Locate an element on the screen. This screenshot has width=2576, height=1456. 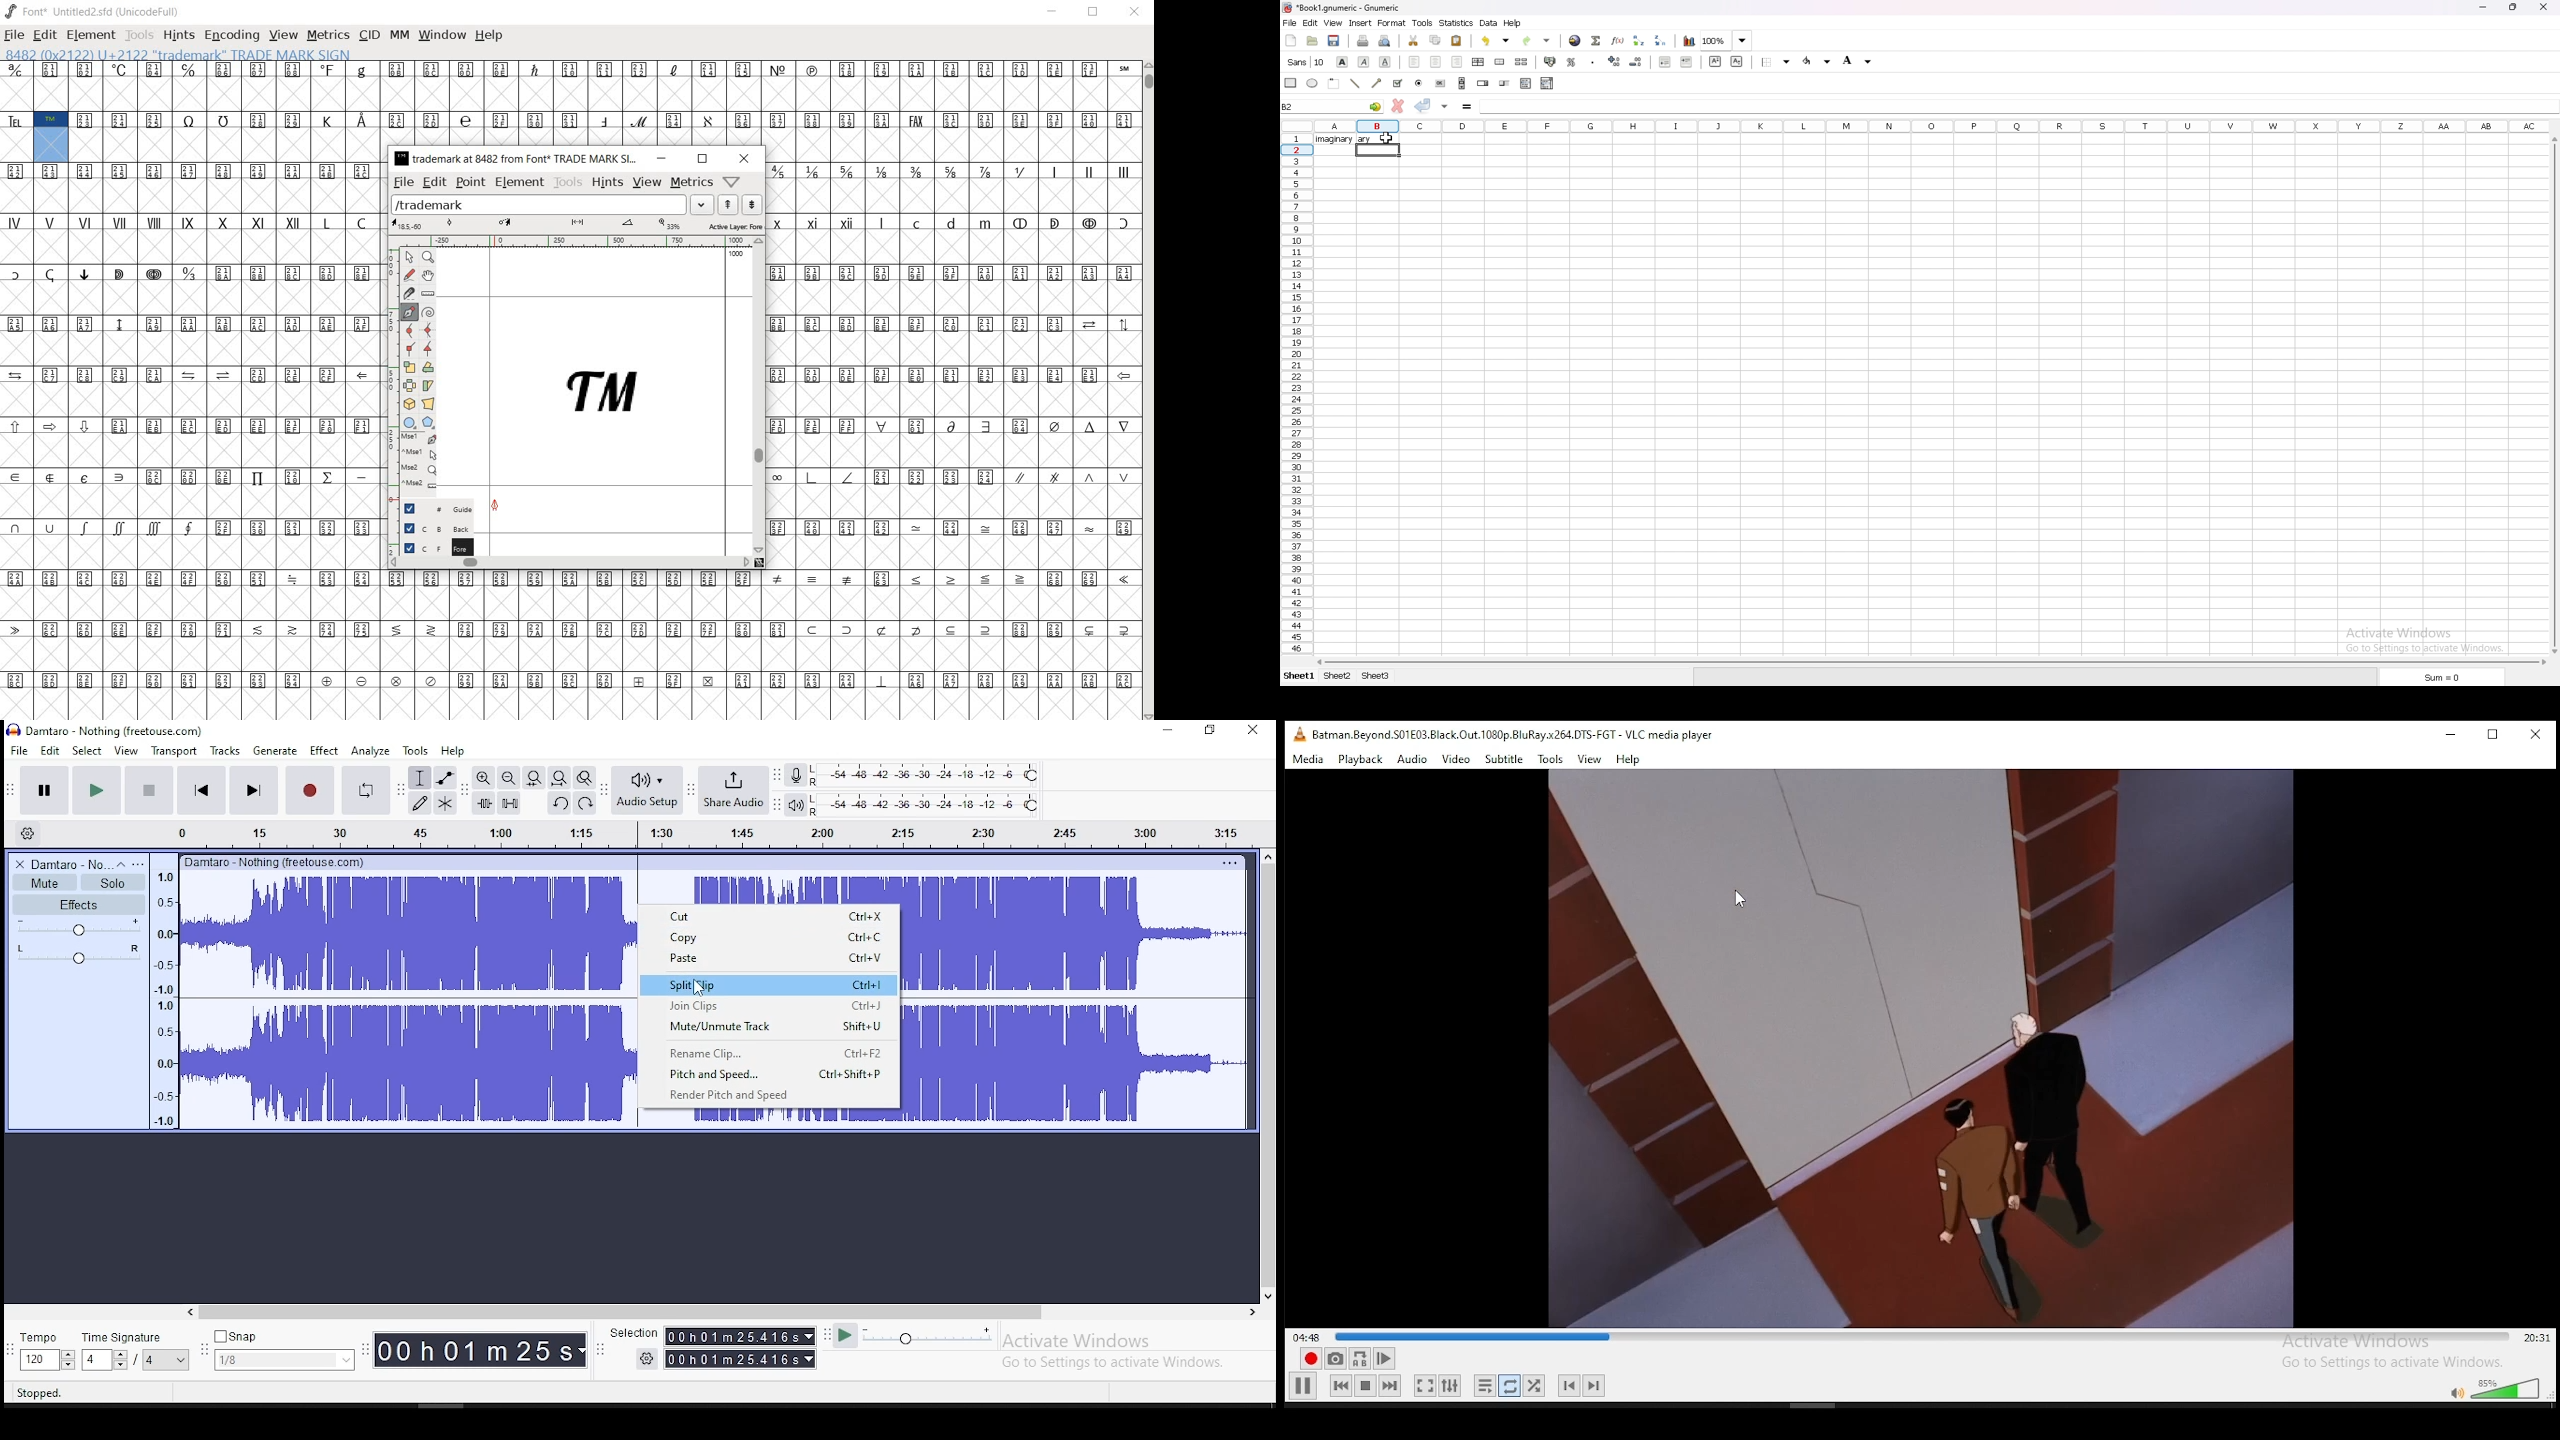
time menu is located at coordinates (479, 1349).